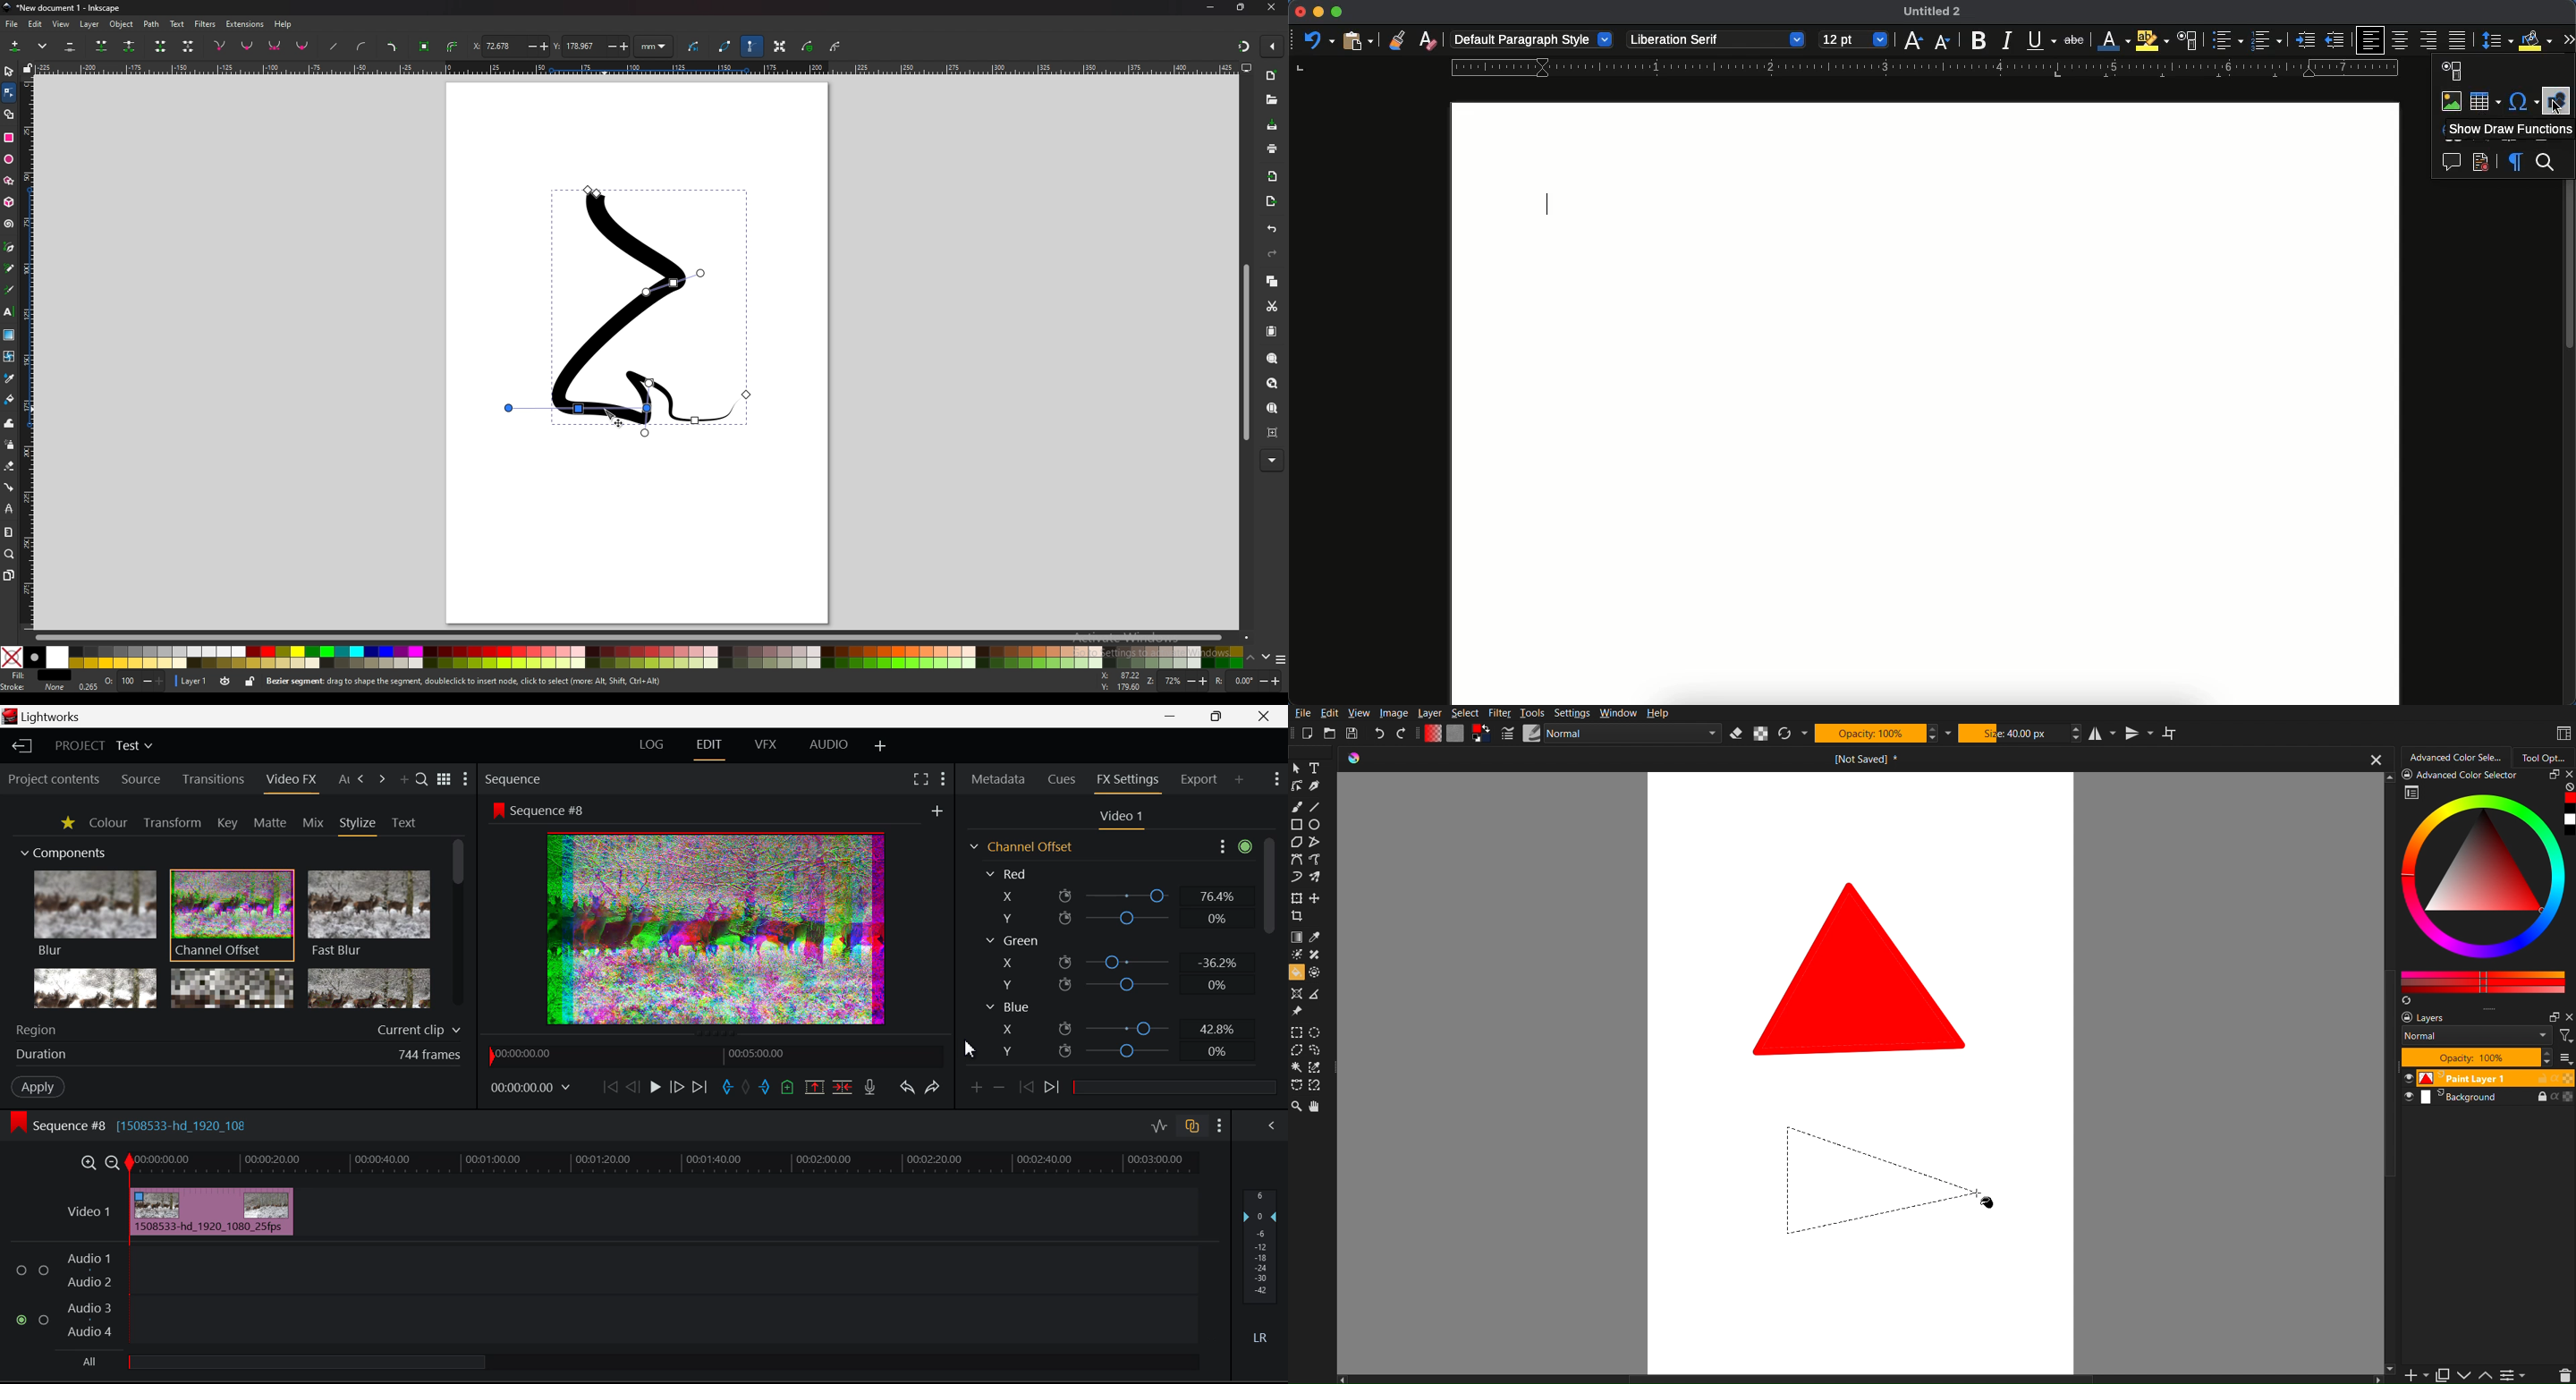 Image resolution: width=2576 pixels, height=1400 pixels. What do you see at coordinates (1273, 407) in the screenshot?
I see `zoom page` at bounding box center [1273, 407].